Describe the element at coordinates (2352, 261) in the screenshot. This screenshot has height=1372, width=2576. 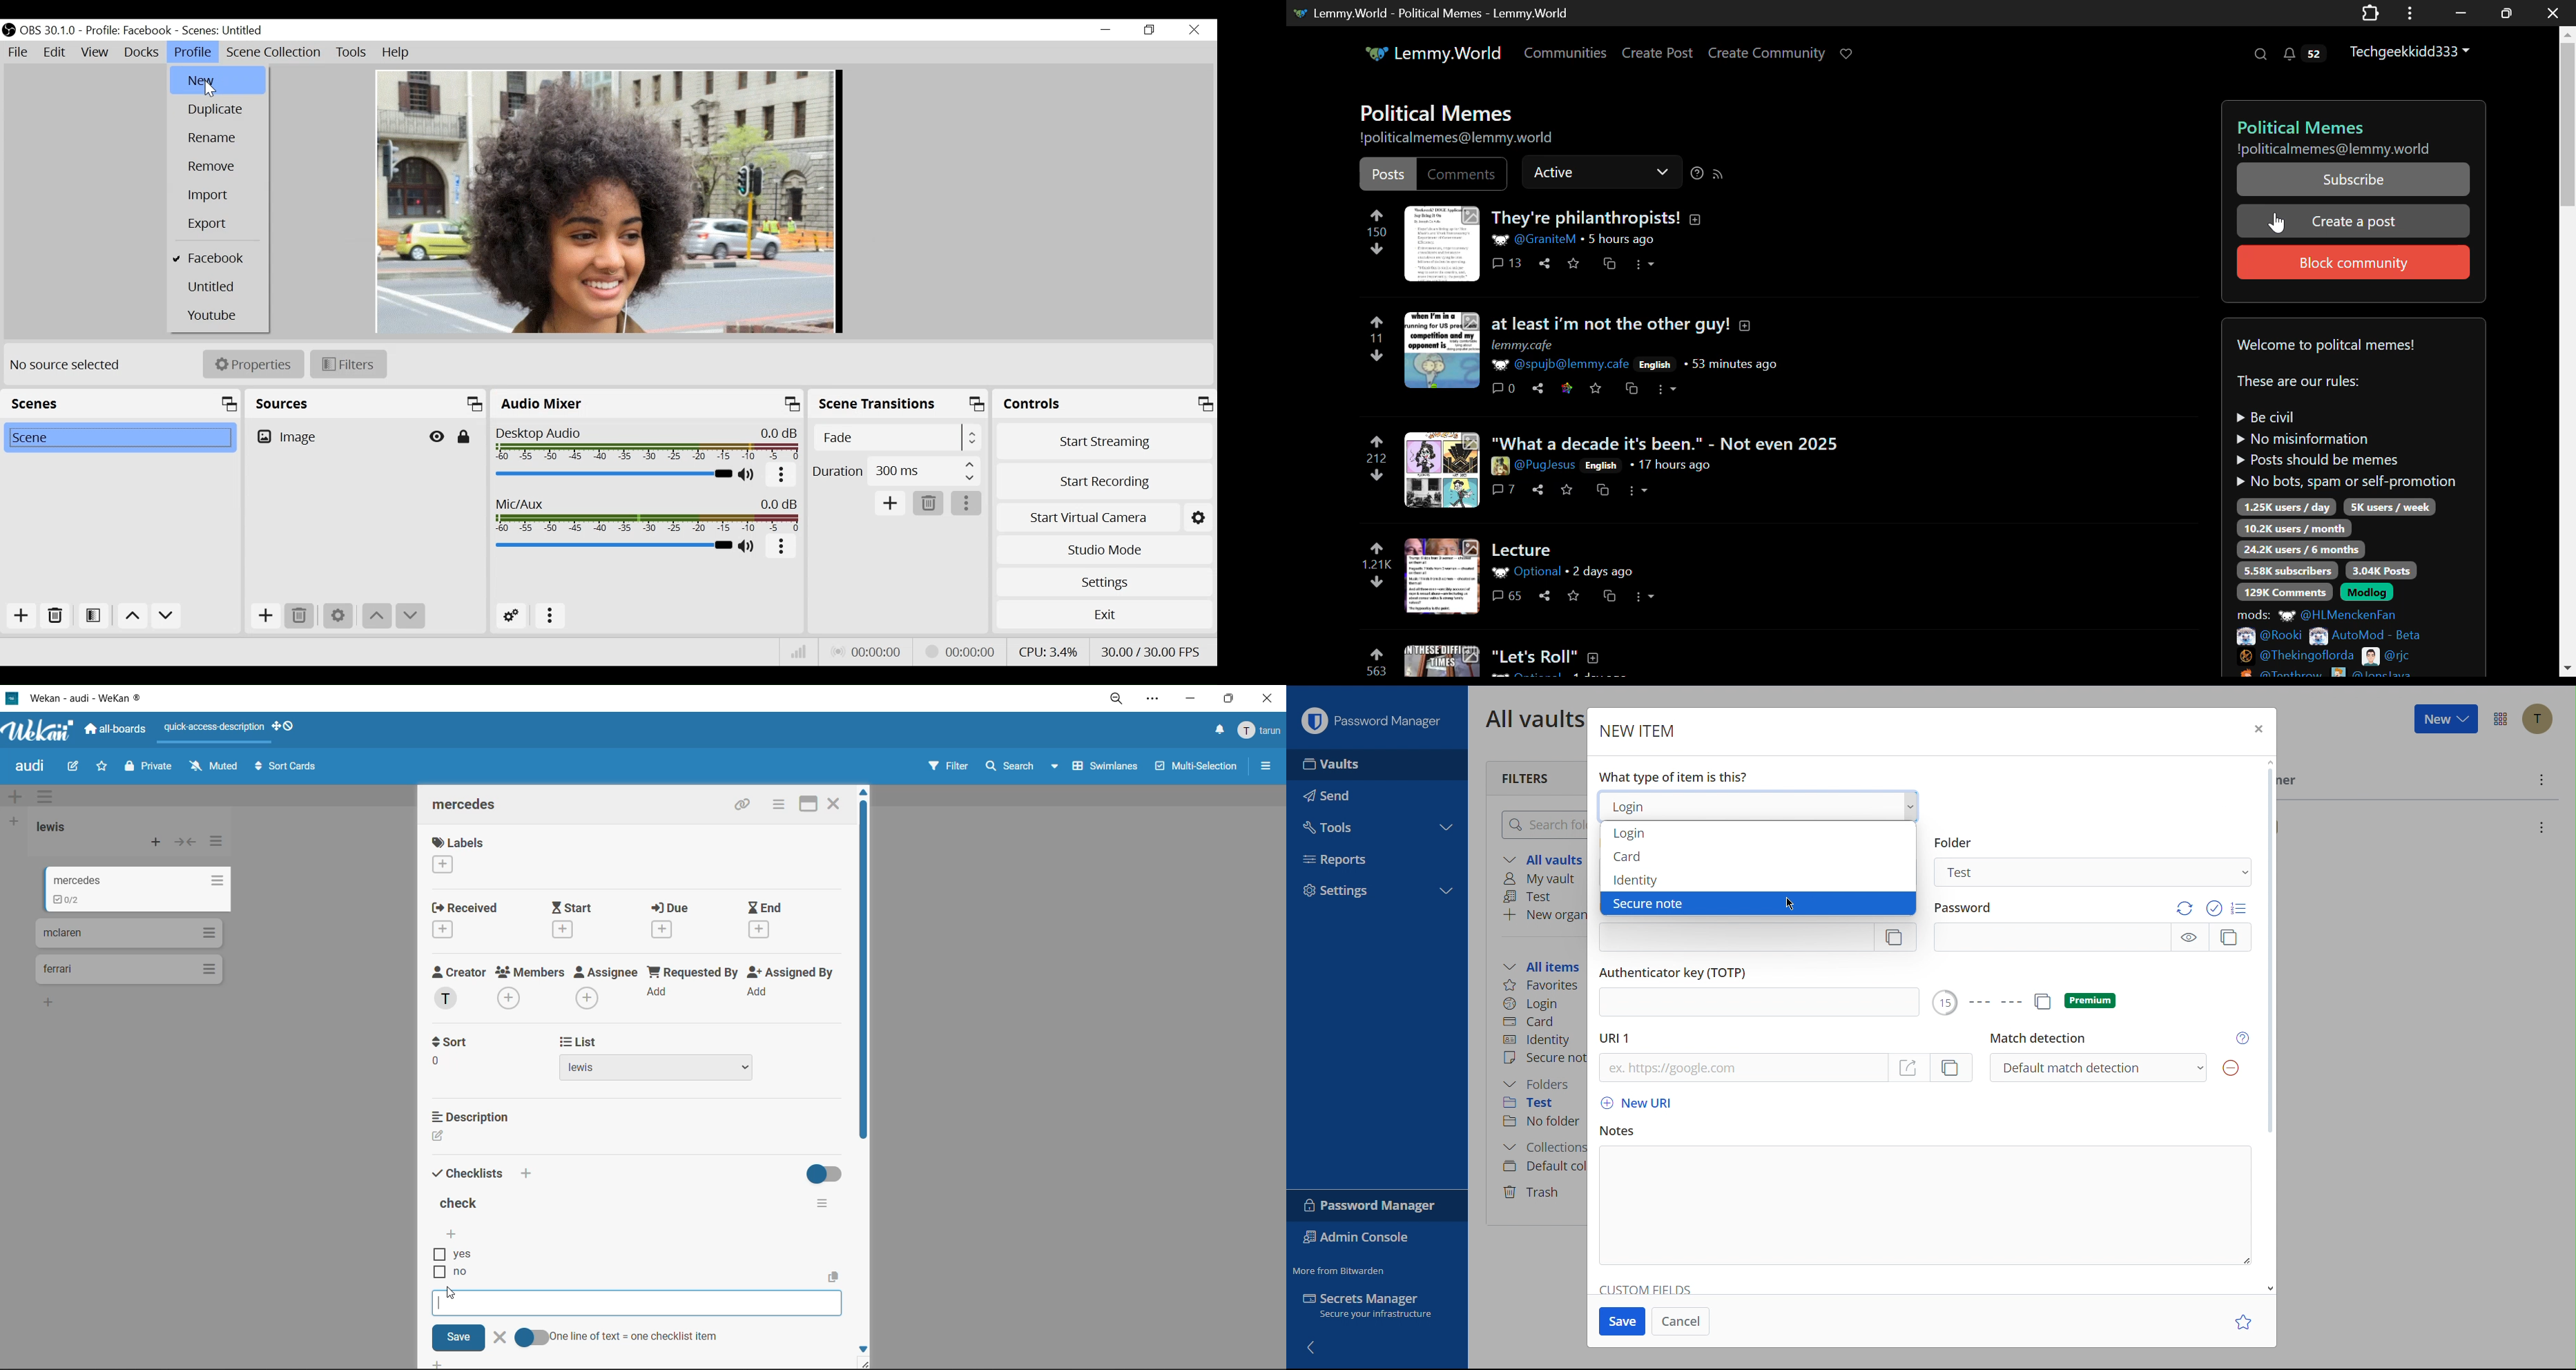
I see `Block community` at that location.